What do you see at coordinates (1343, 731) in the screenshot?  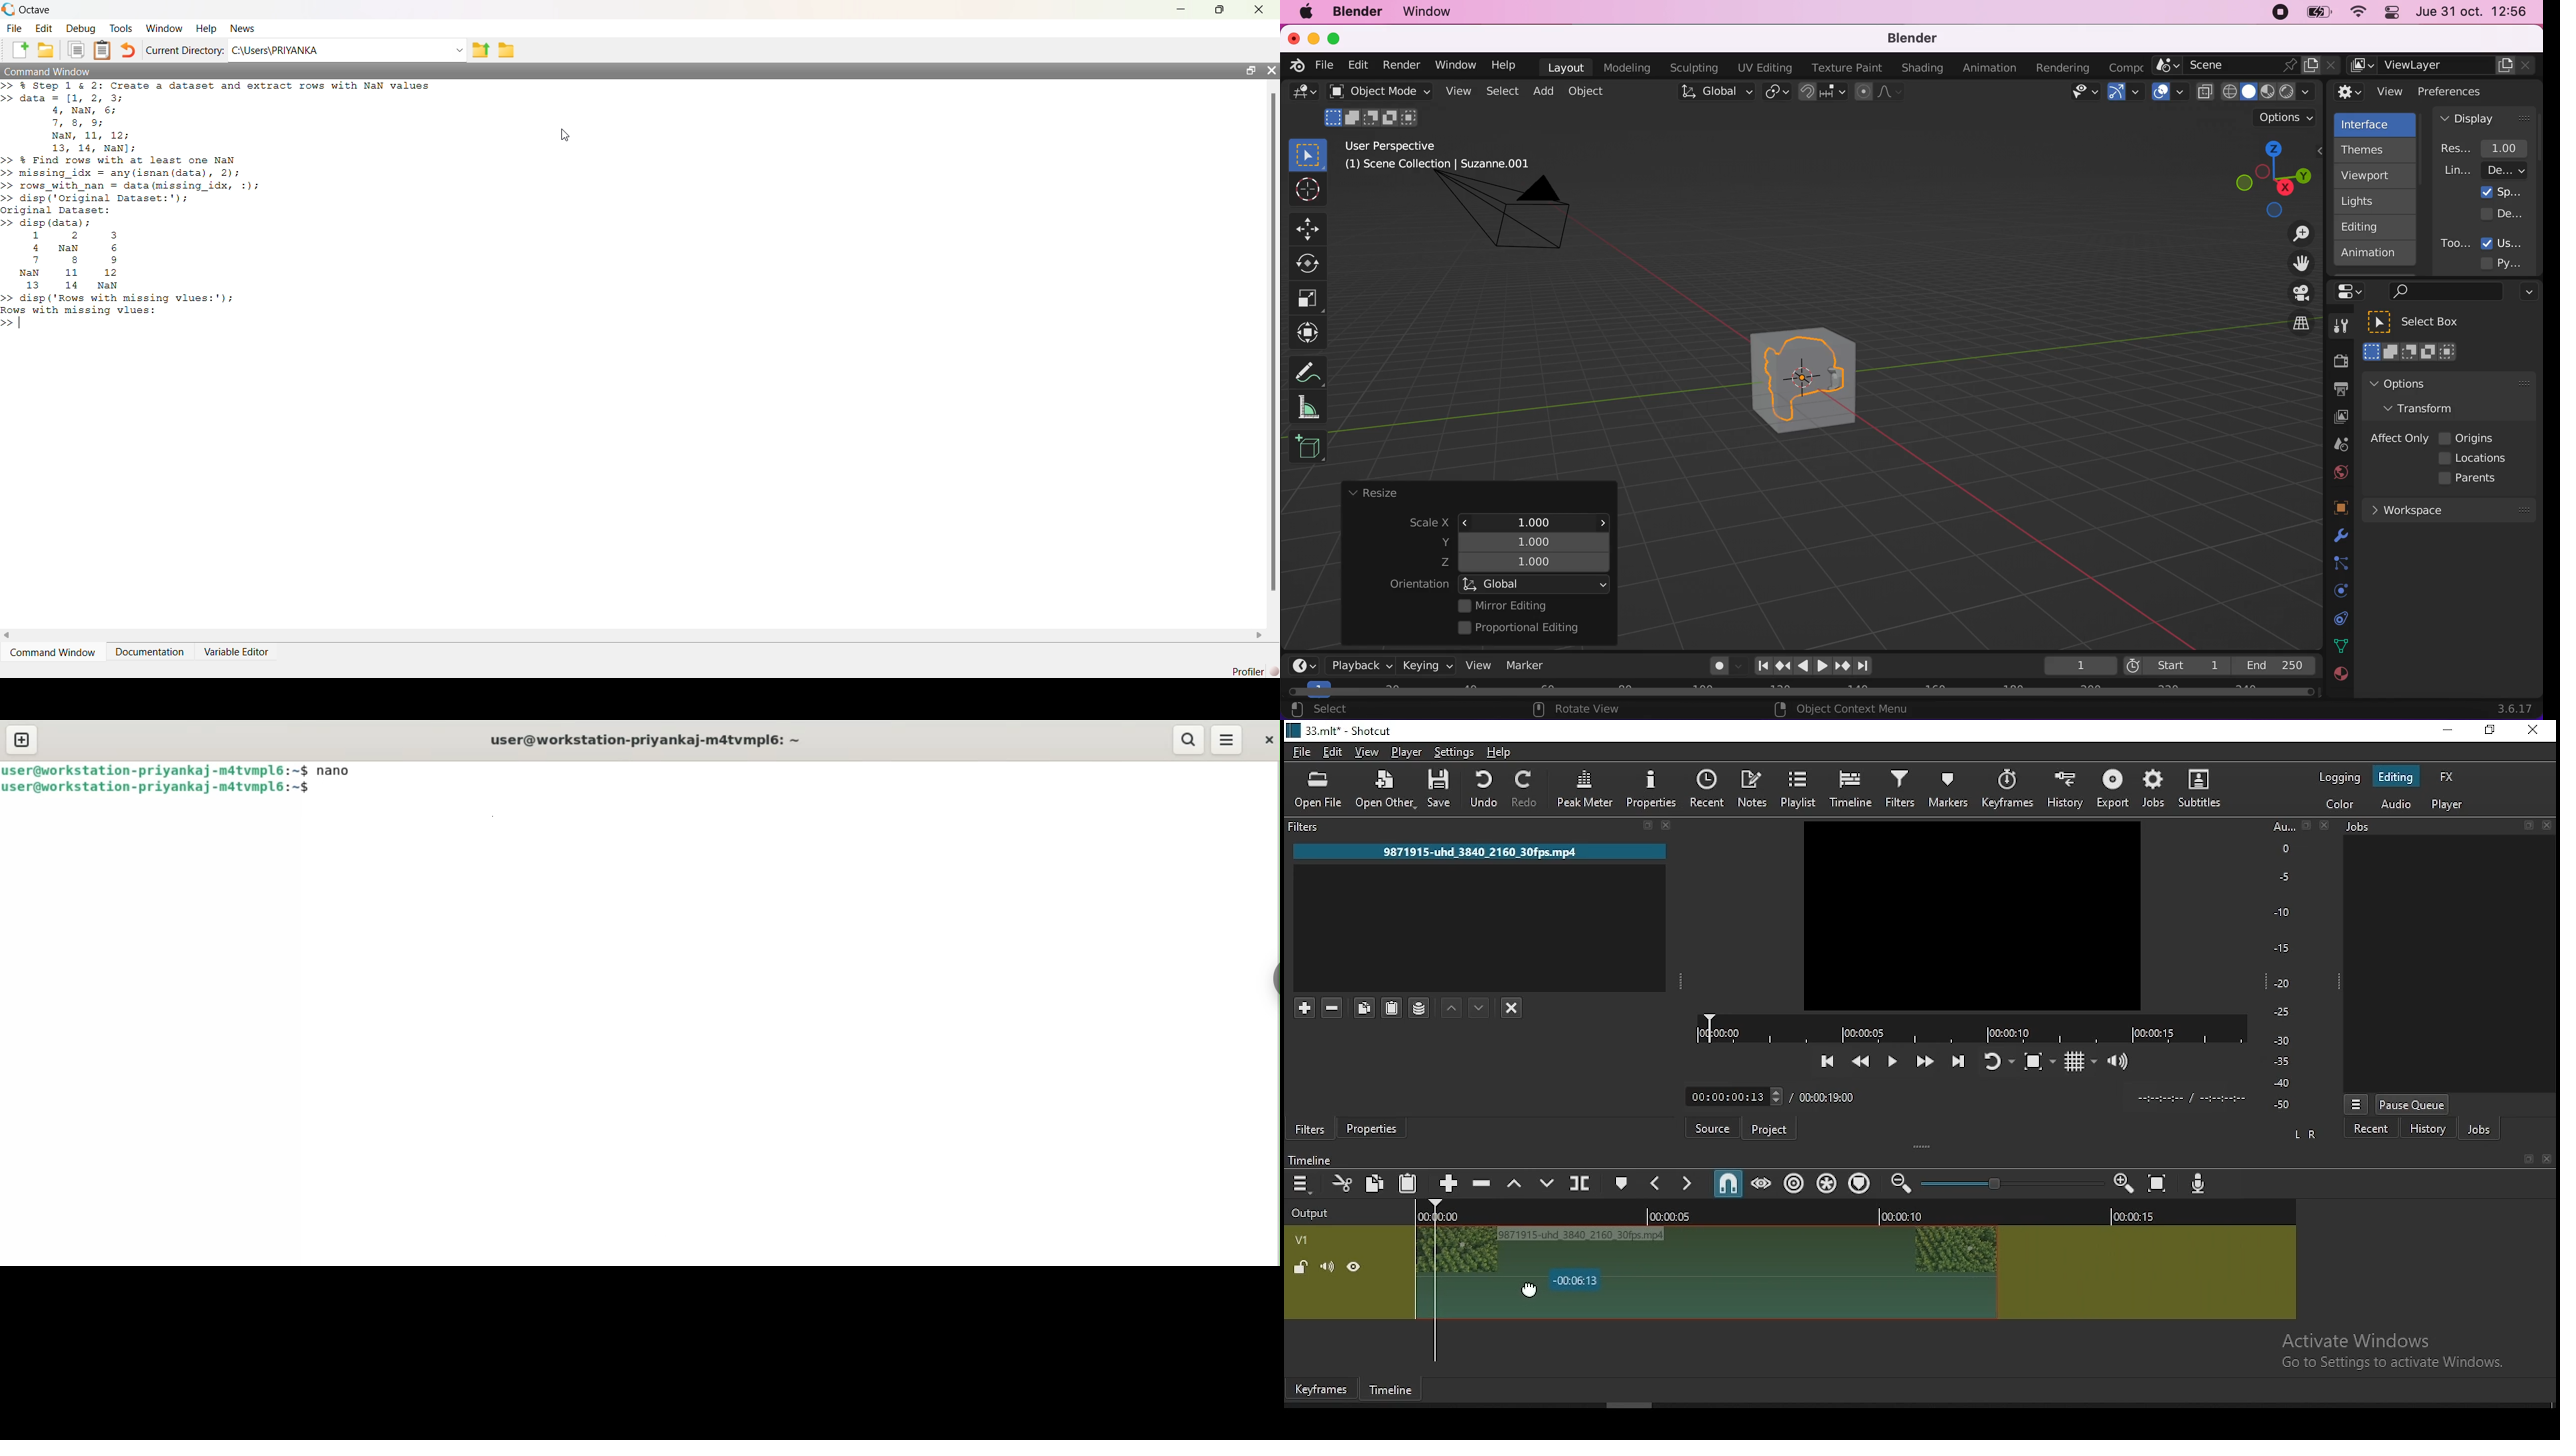 I see `icon and file name` at bounding box center [1343, 731].